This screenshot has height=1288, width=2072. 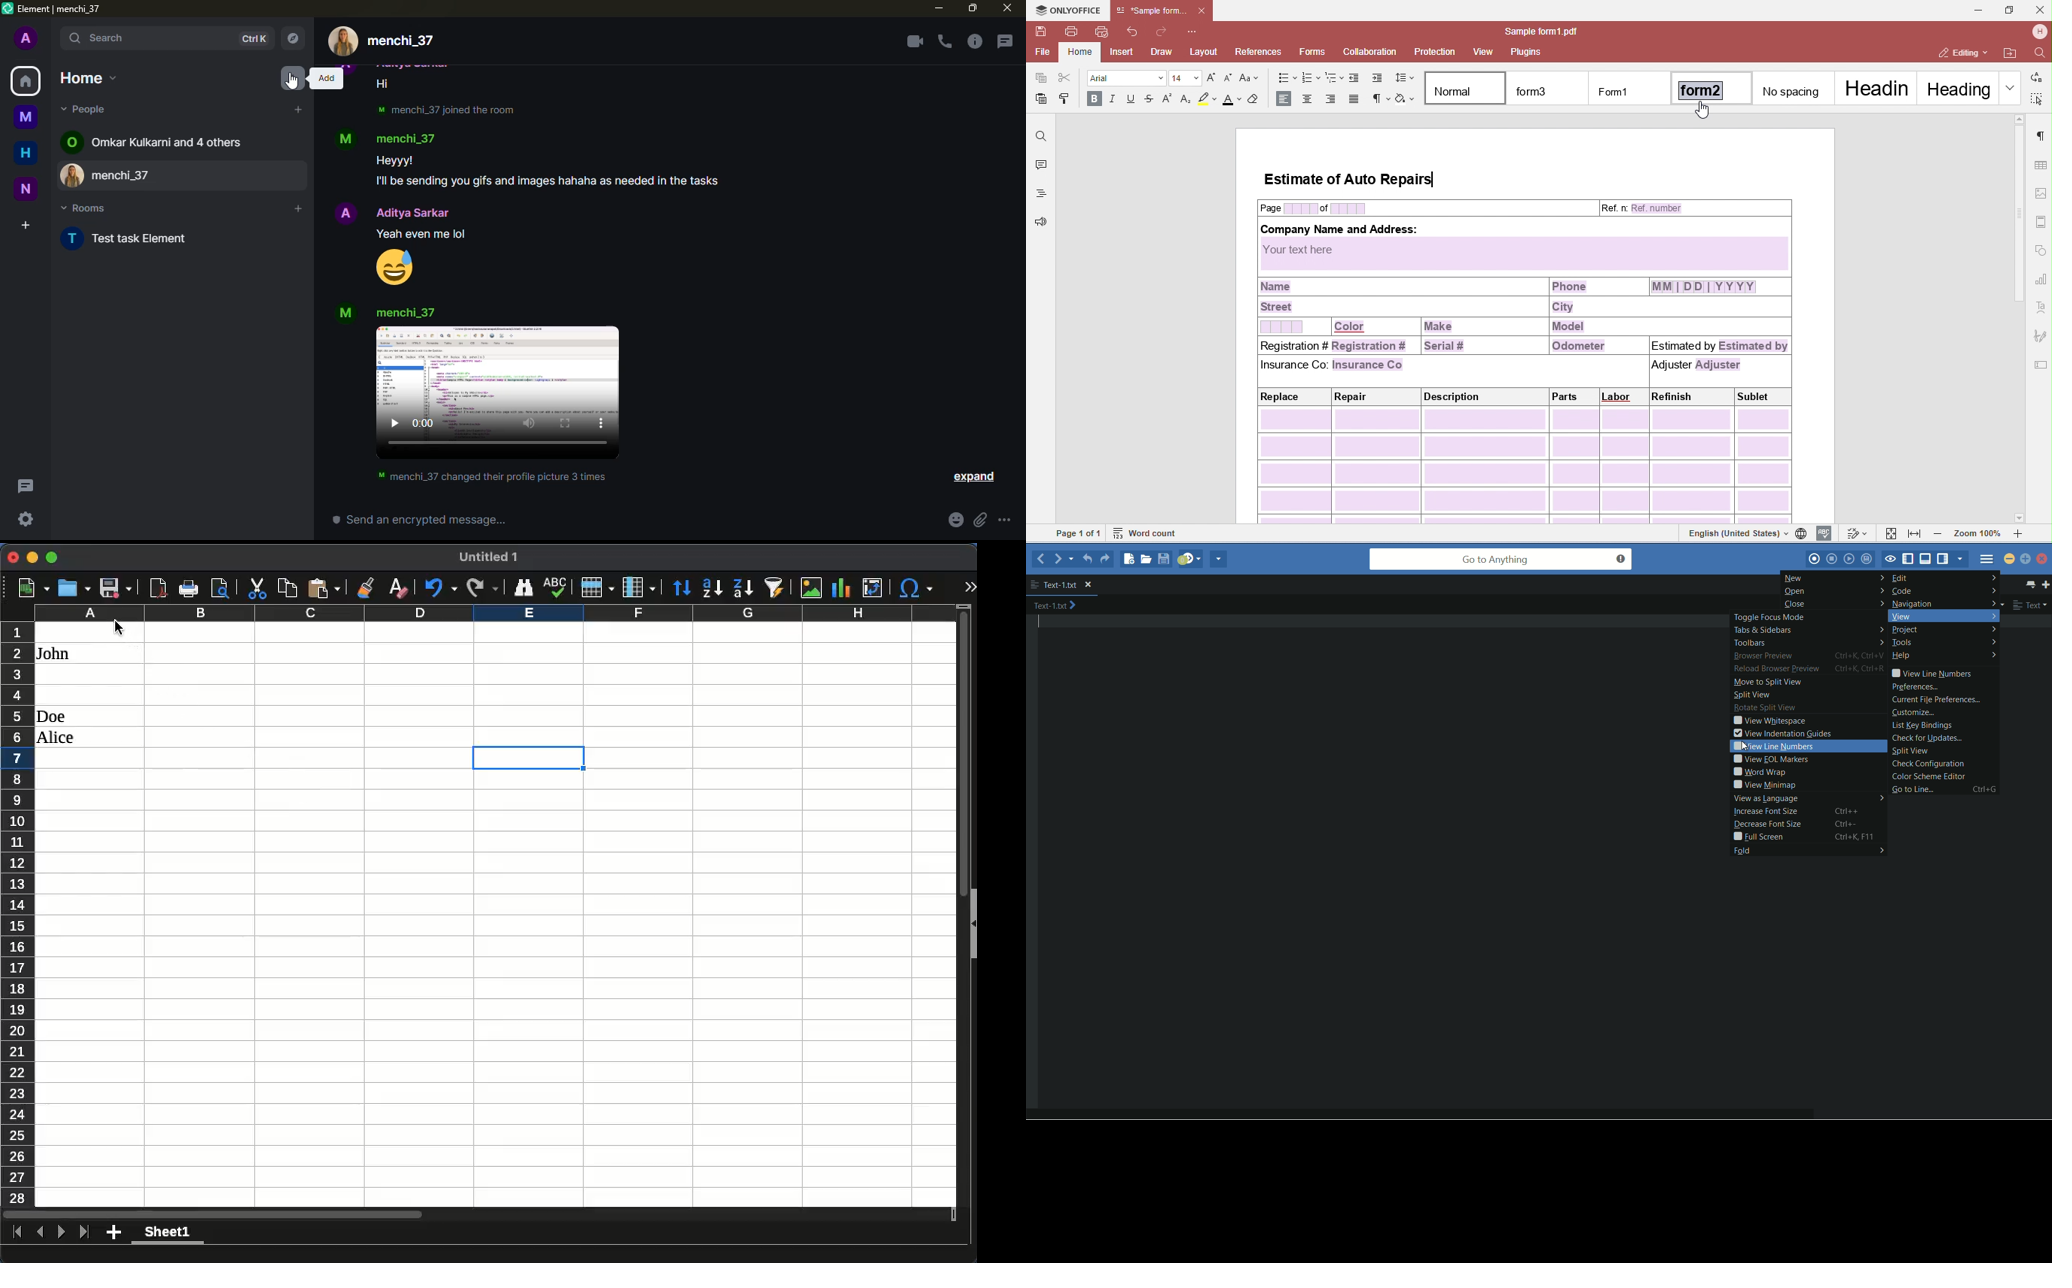 I want to click on minimize, so click(x=31, y=557).